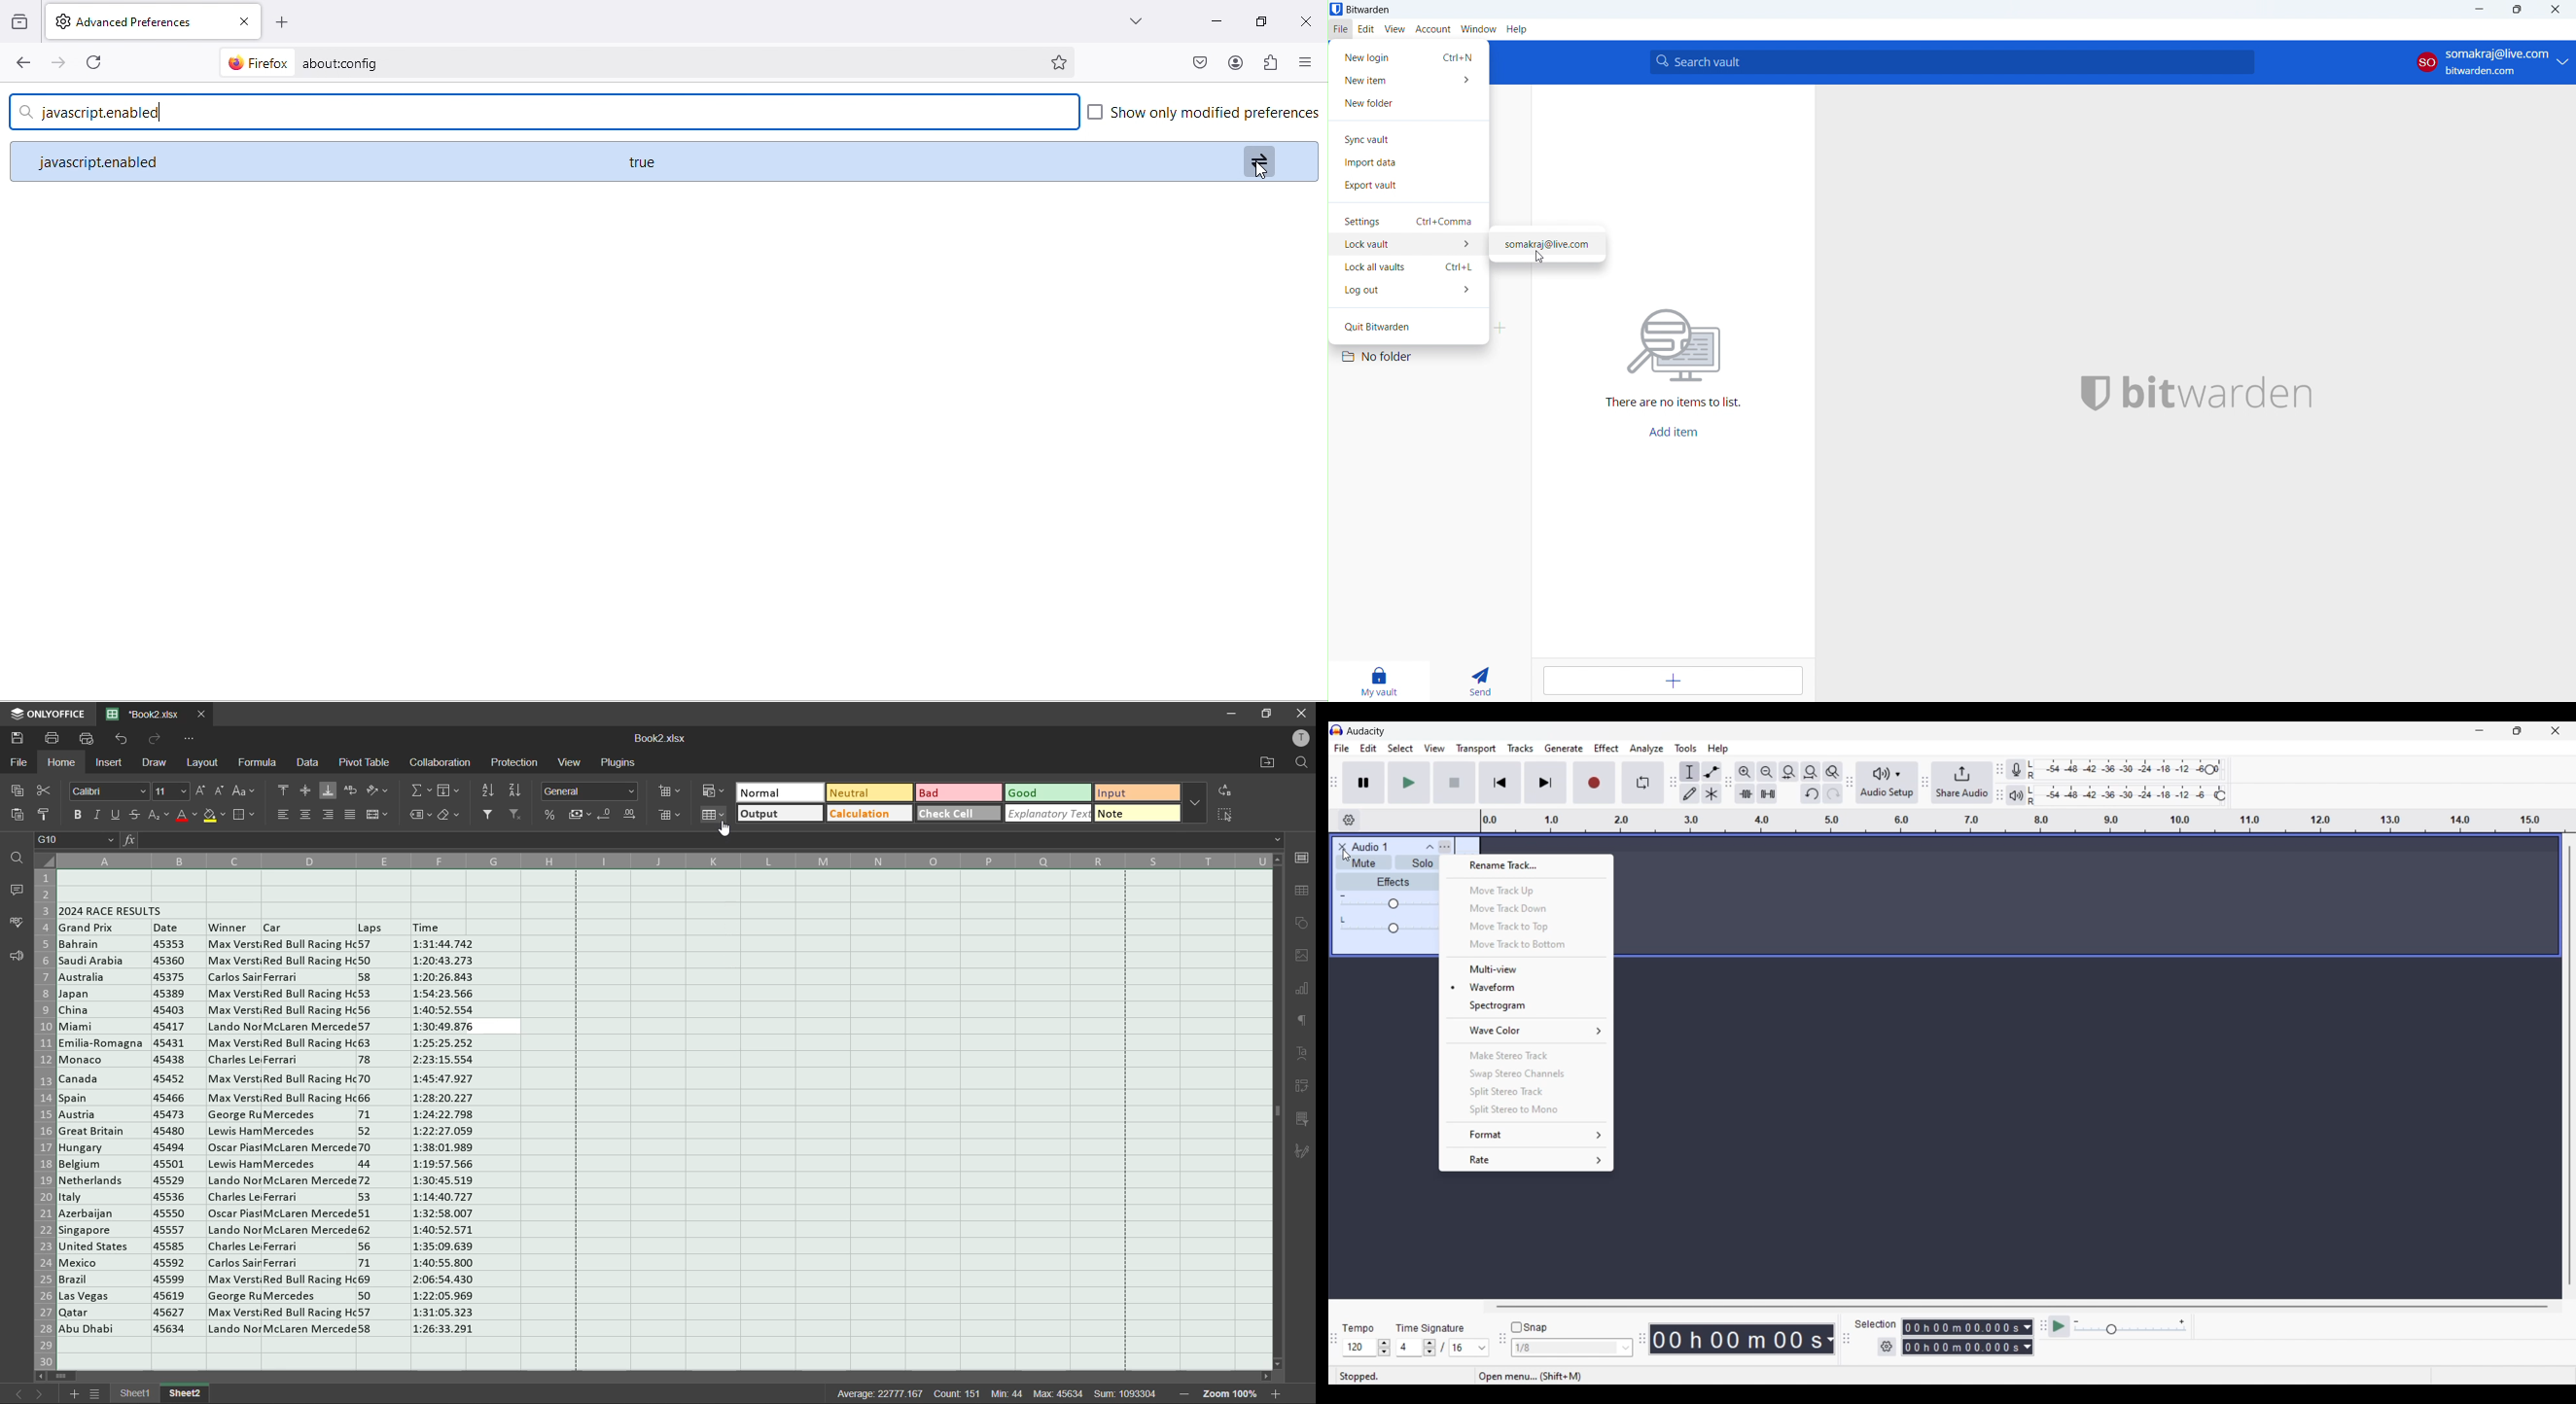 The width and height of the screenshot is (2576, 1428). What do you see at coordinates (1009, 1394) in the screenshot?
I see `min` at bounding box center [1009, 1394].